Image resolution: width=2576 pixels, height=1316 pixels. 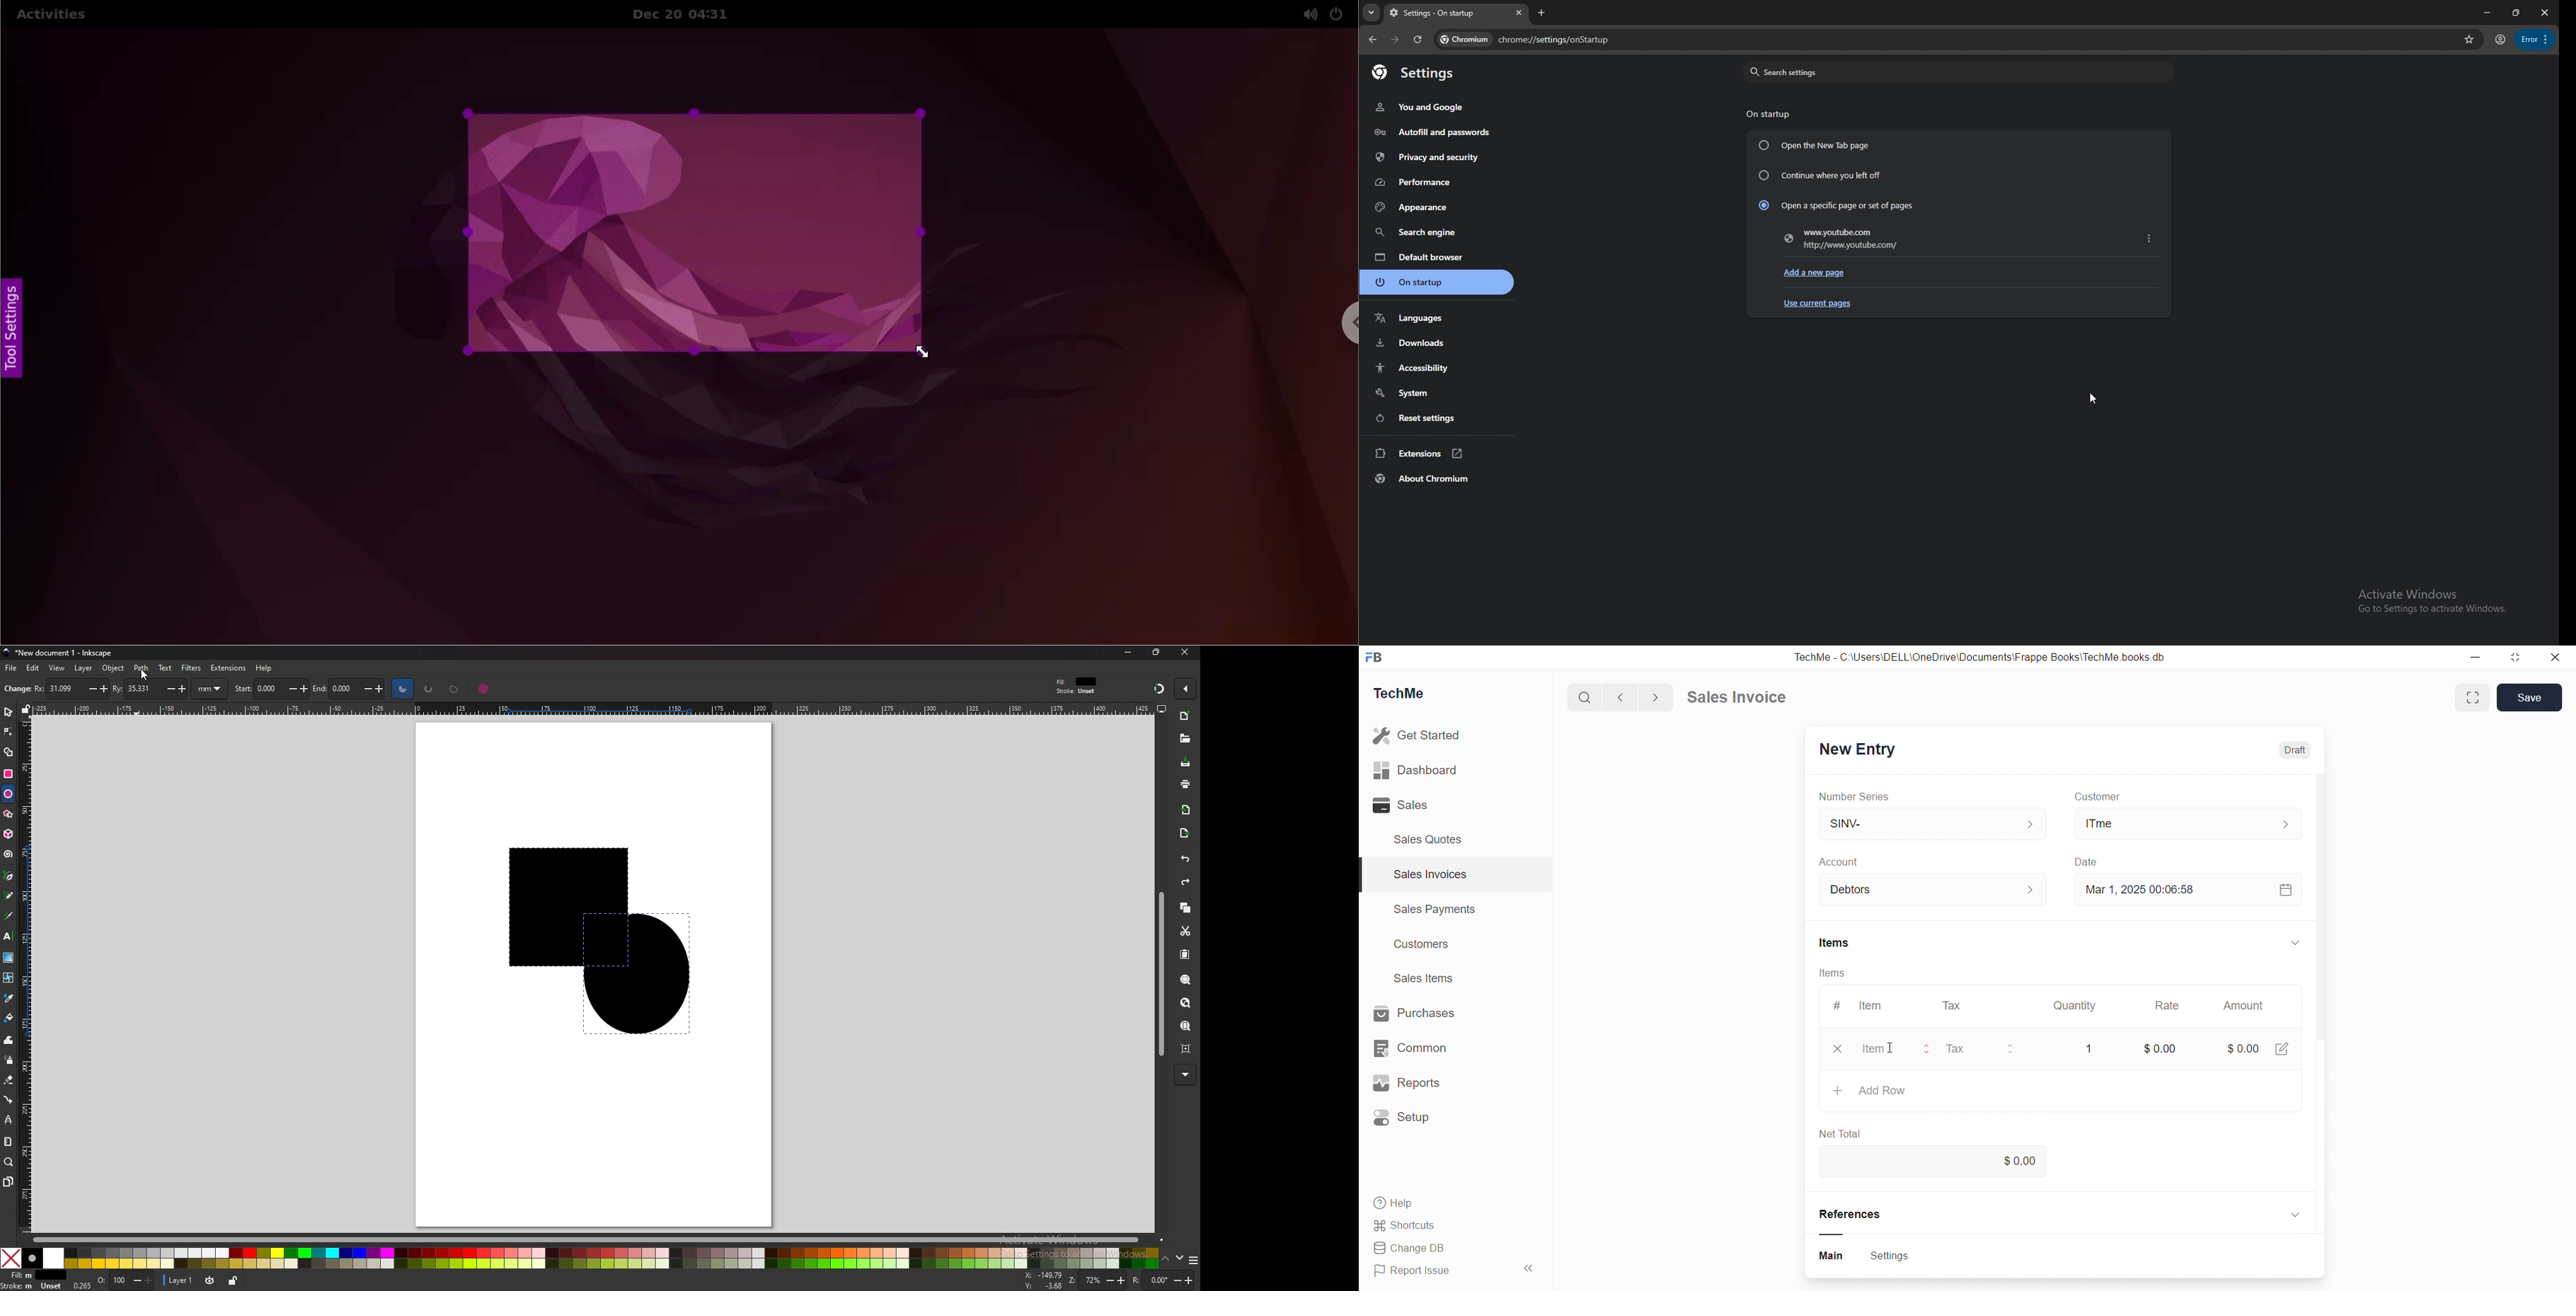 What do you see at coordinates (1858, 863) in the screenshot?
I see `Account` at bounding box center [1858, 863].